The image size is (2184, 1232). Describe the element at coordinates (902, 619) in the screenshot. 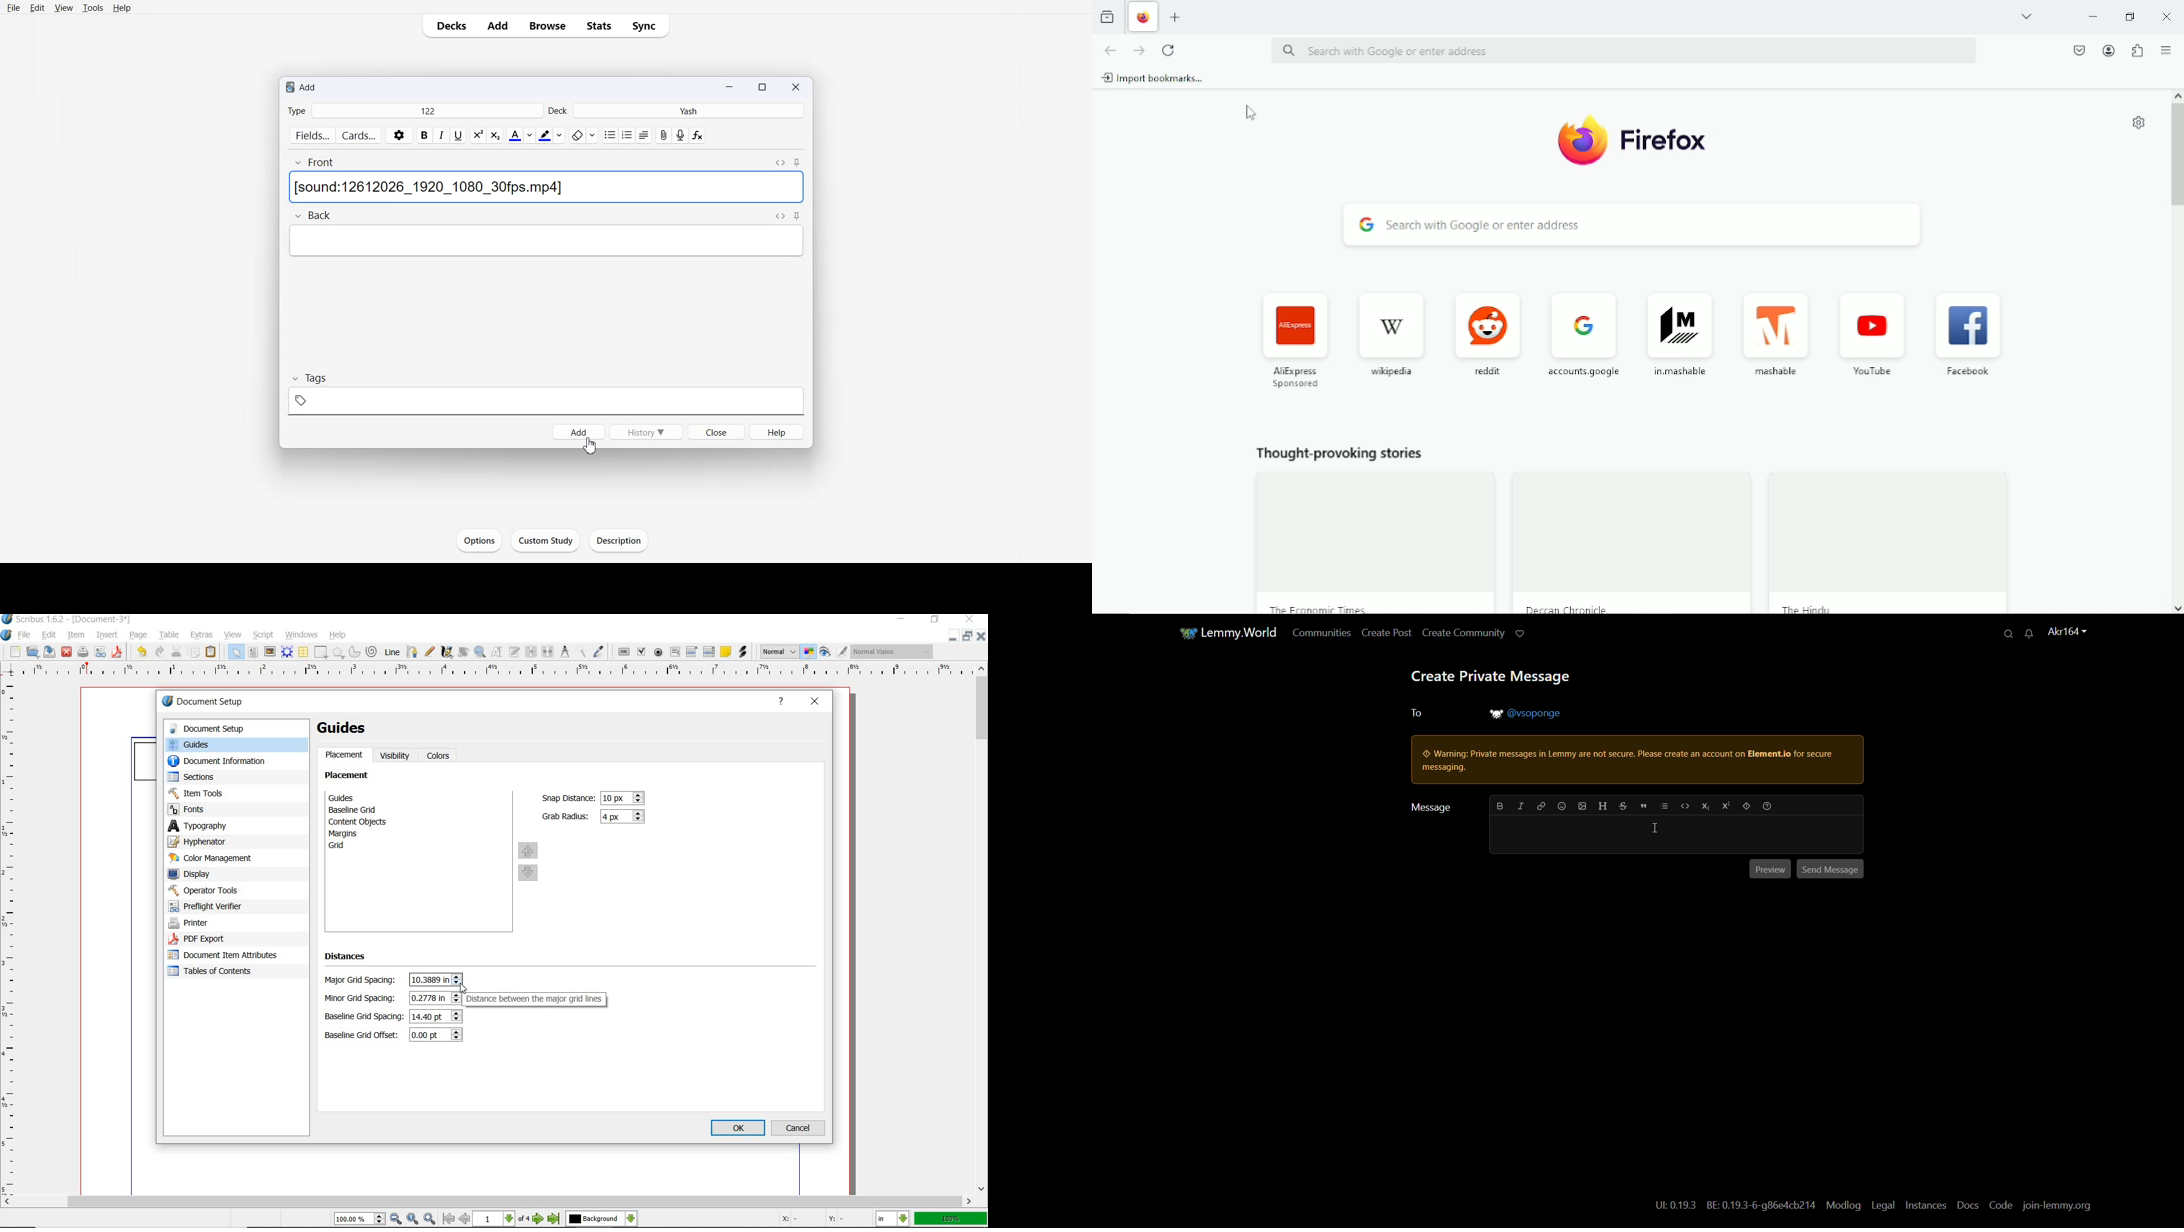

I see `minimize` at that location.